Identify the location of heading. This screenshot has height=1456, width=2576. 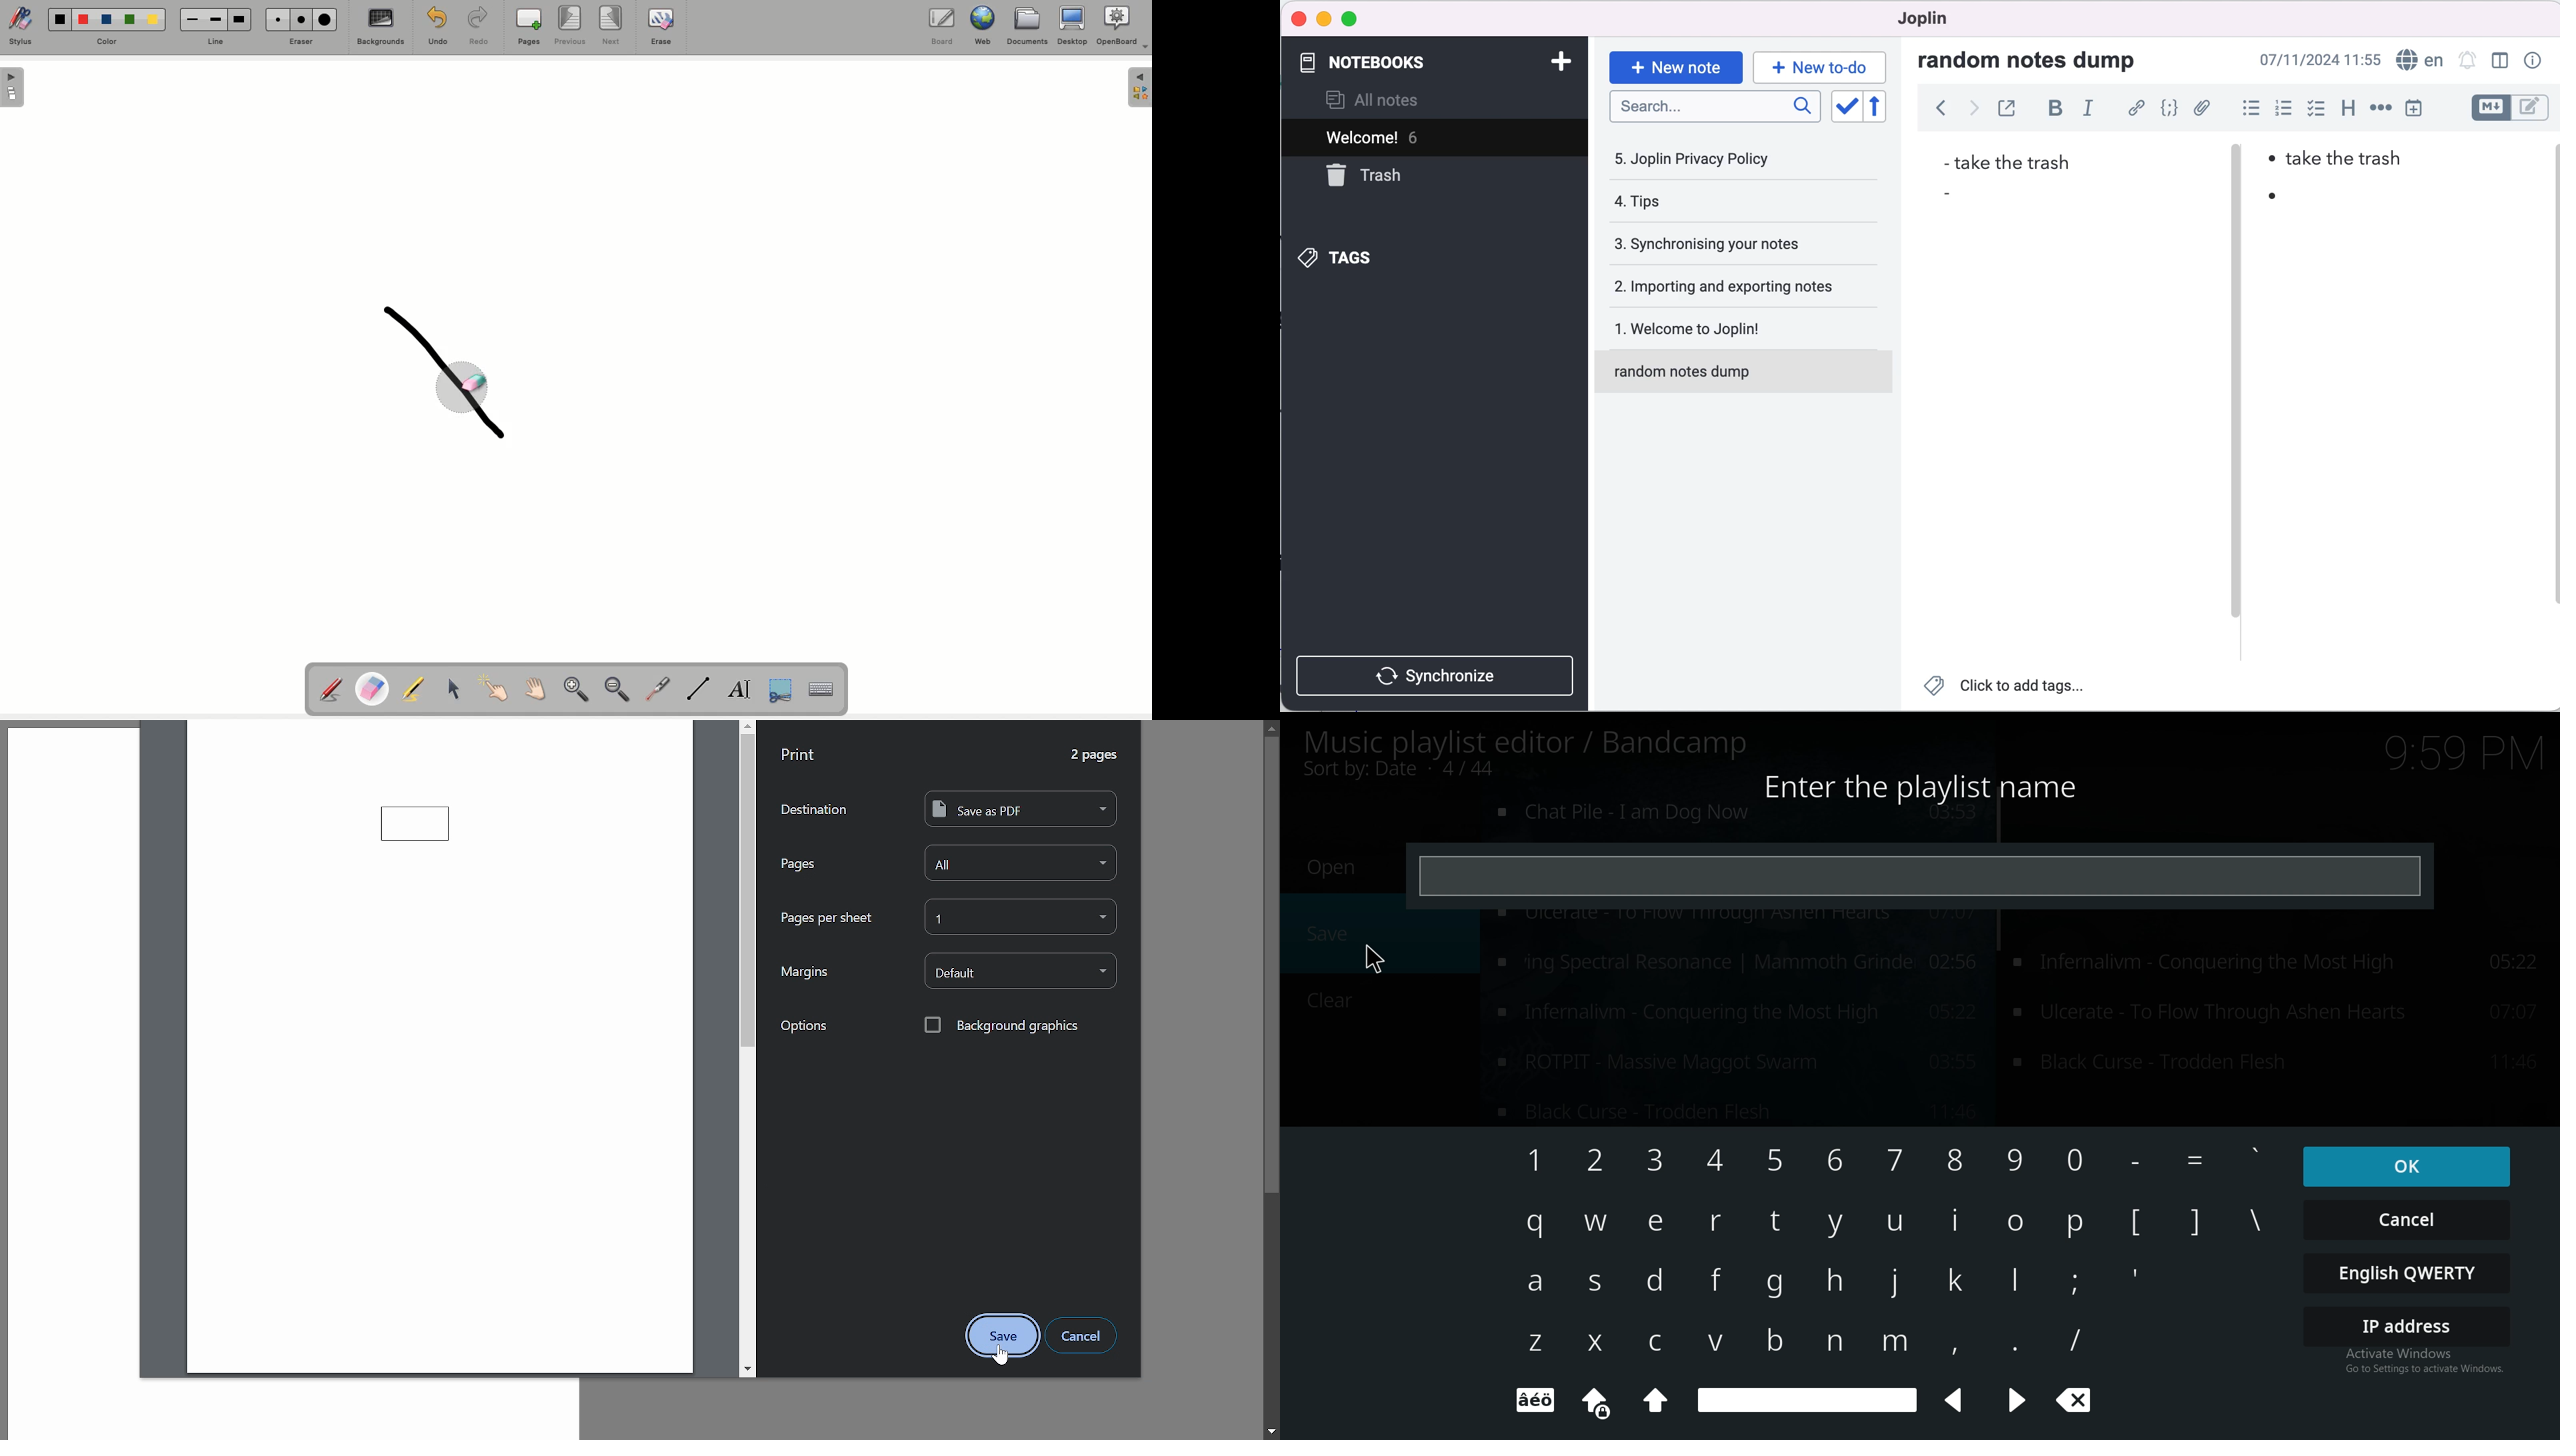
(2344, 110).